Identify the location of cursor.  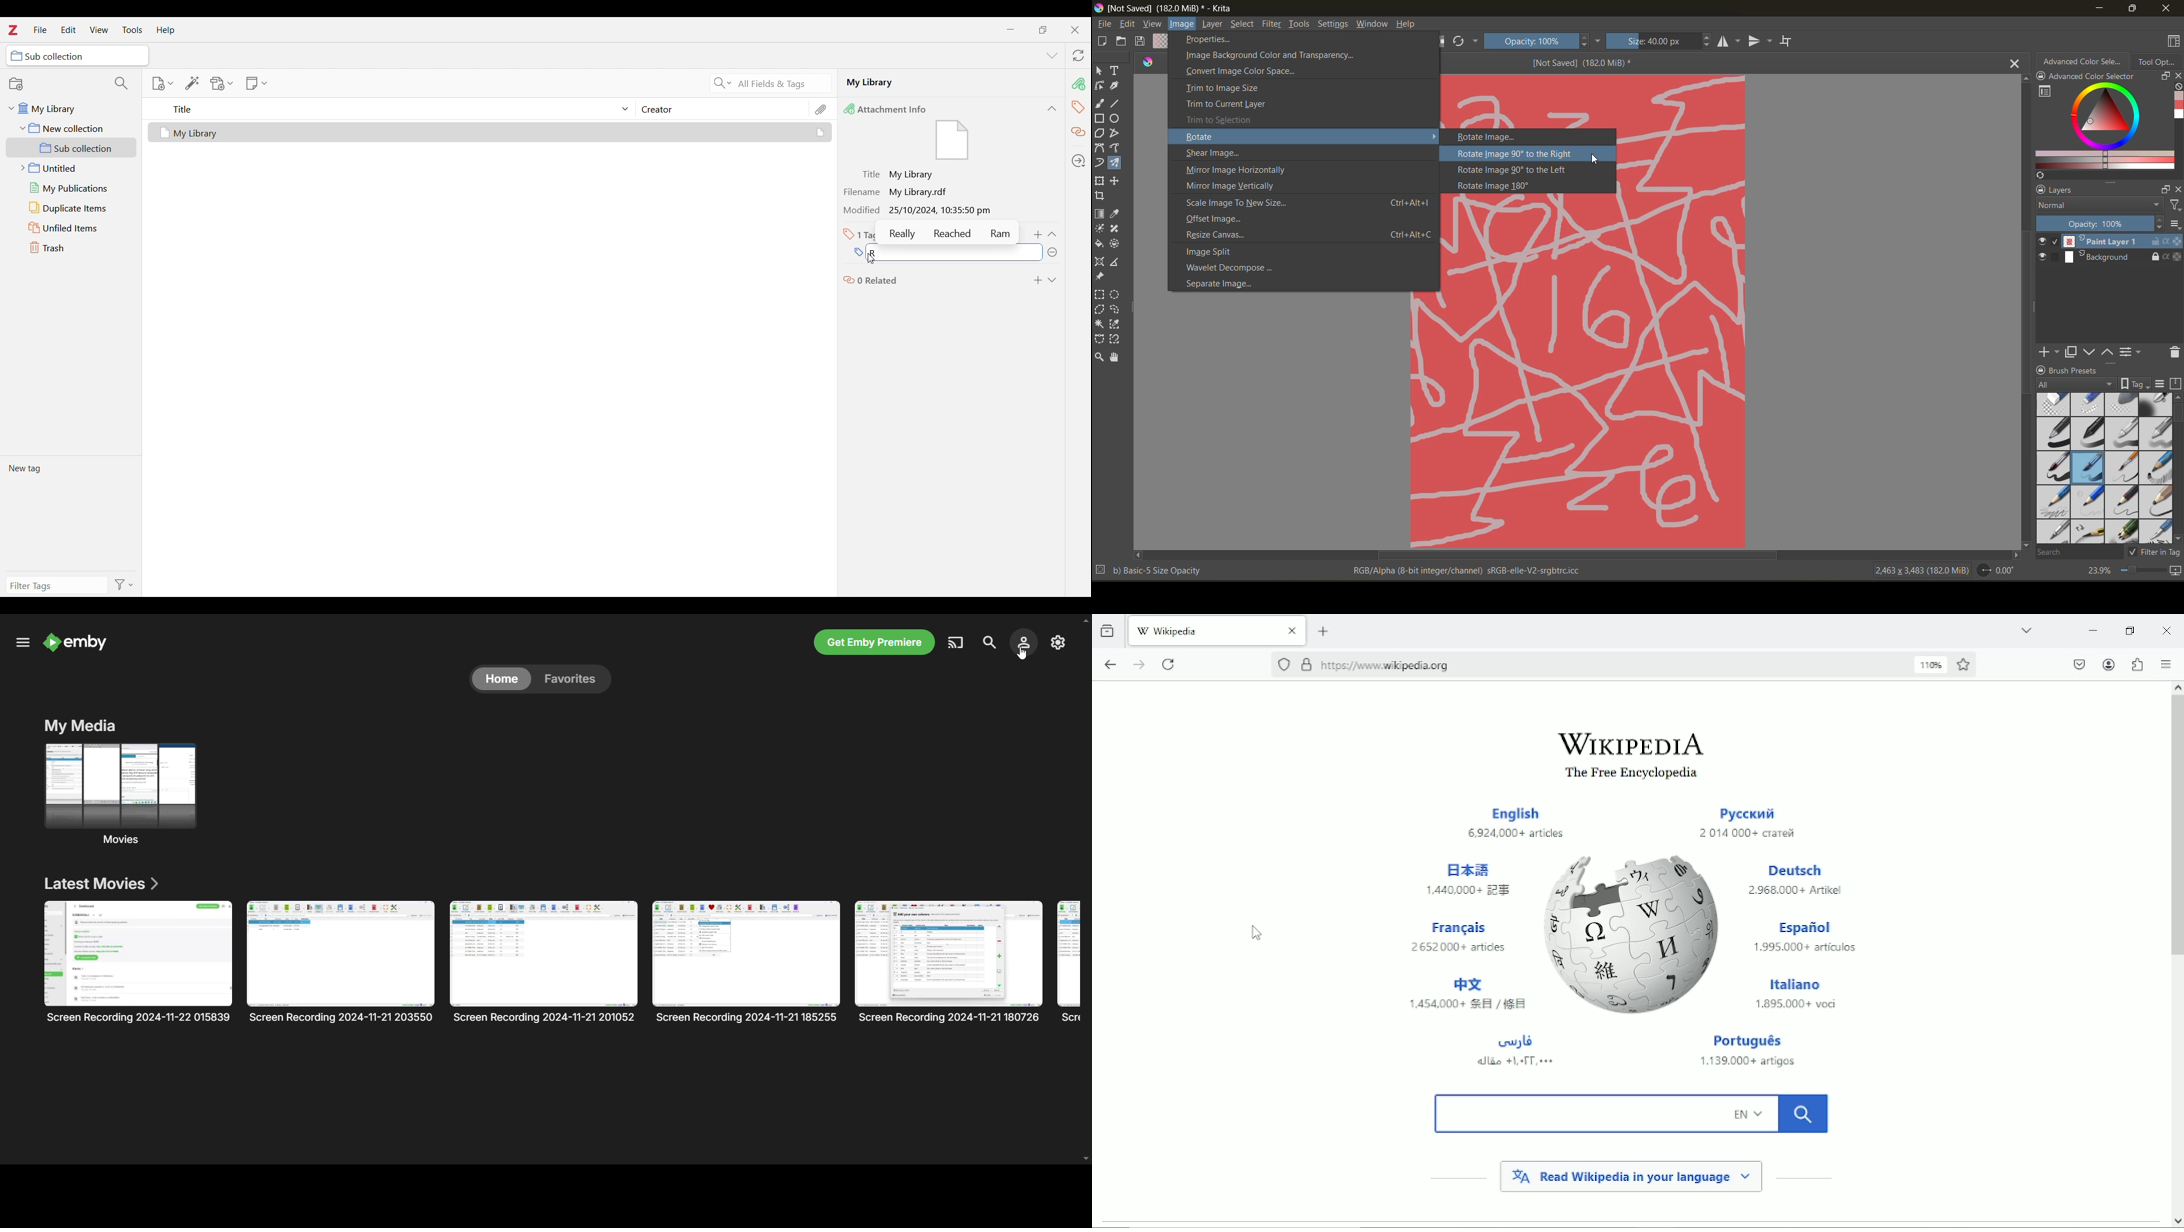
(1599, 162).